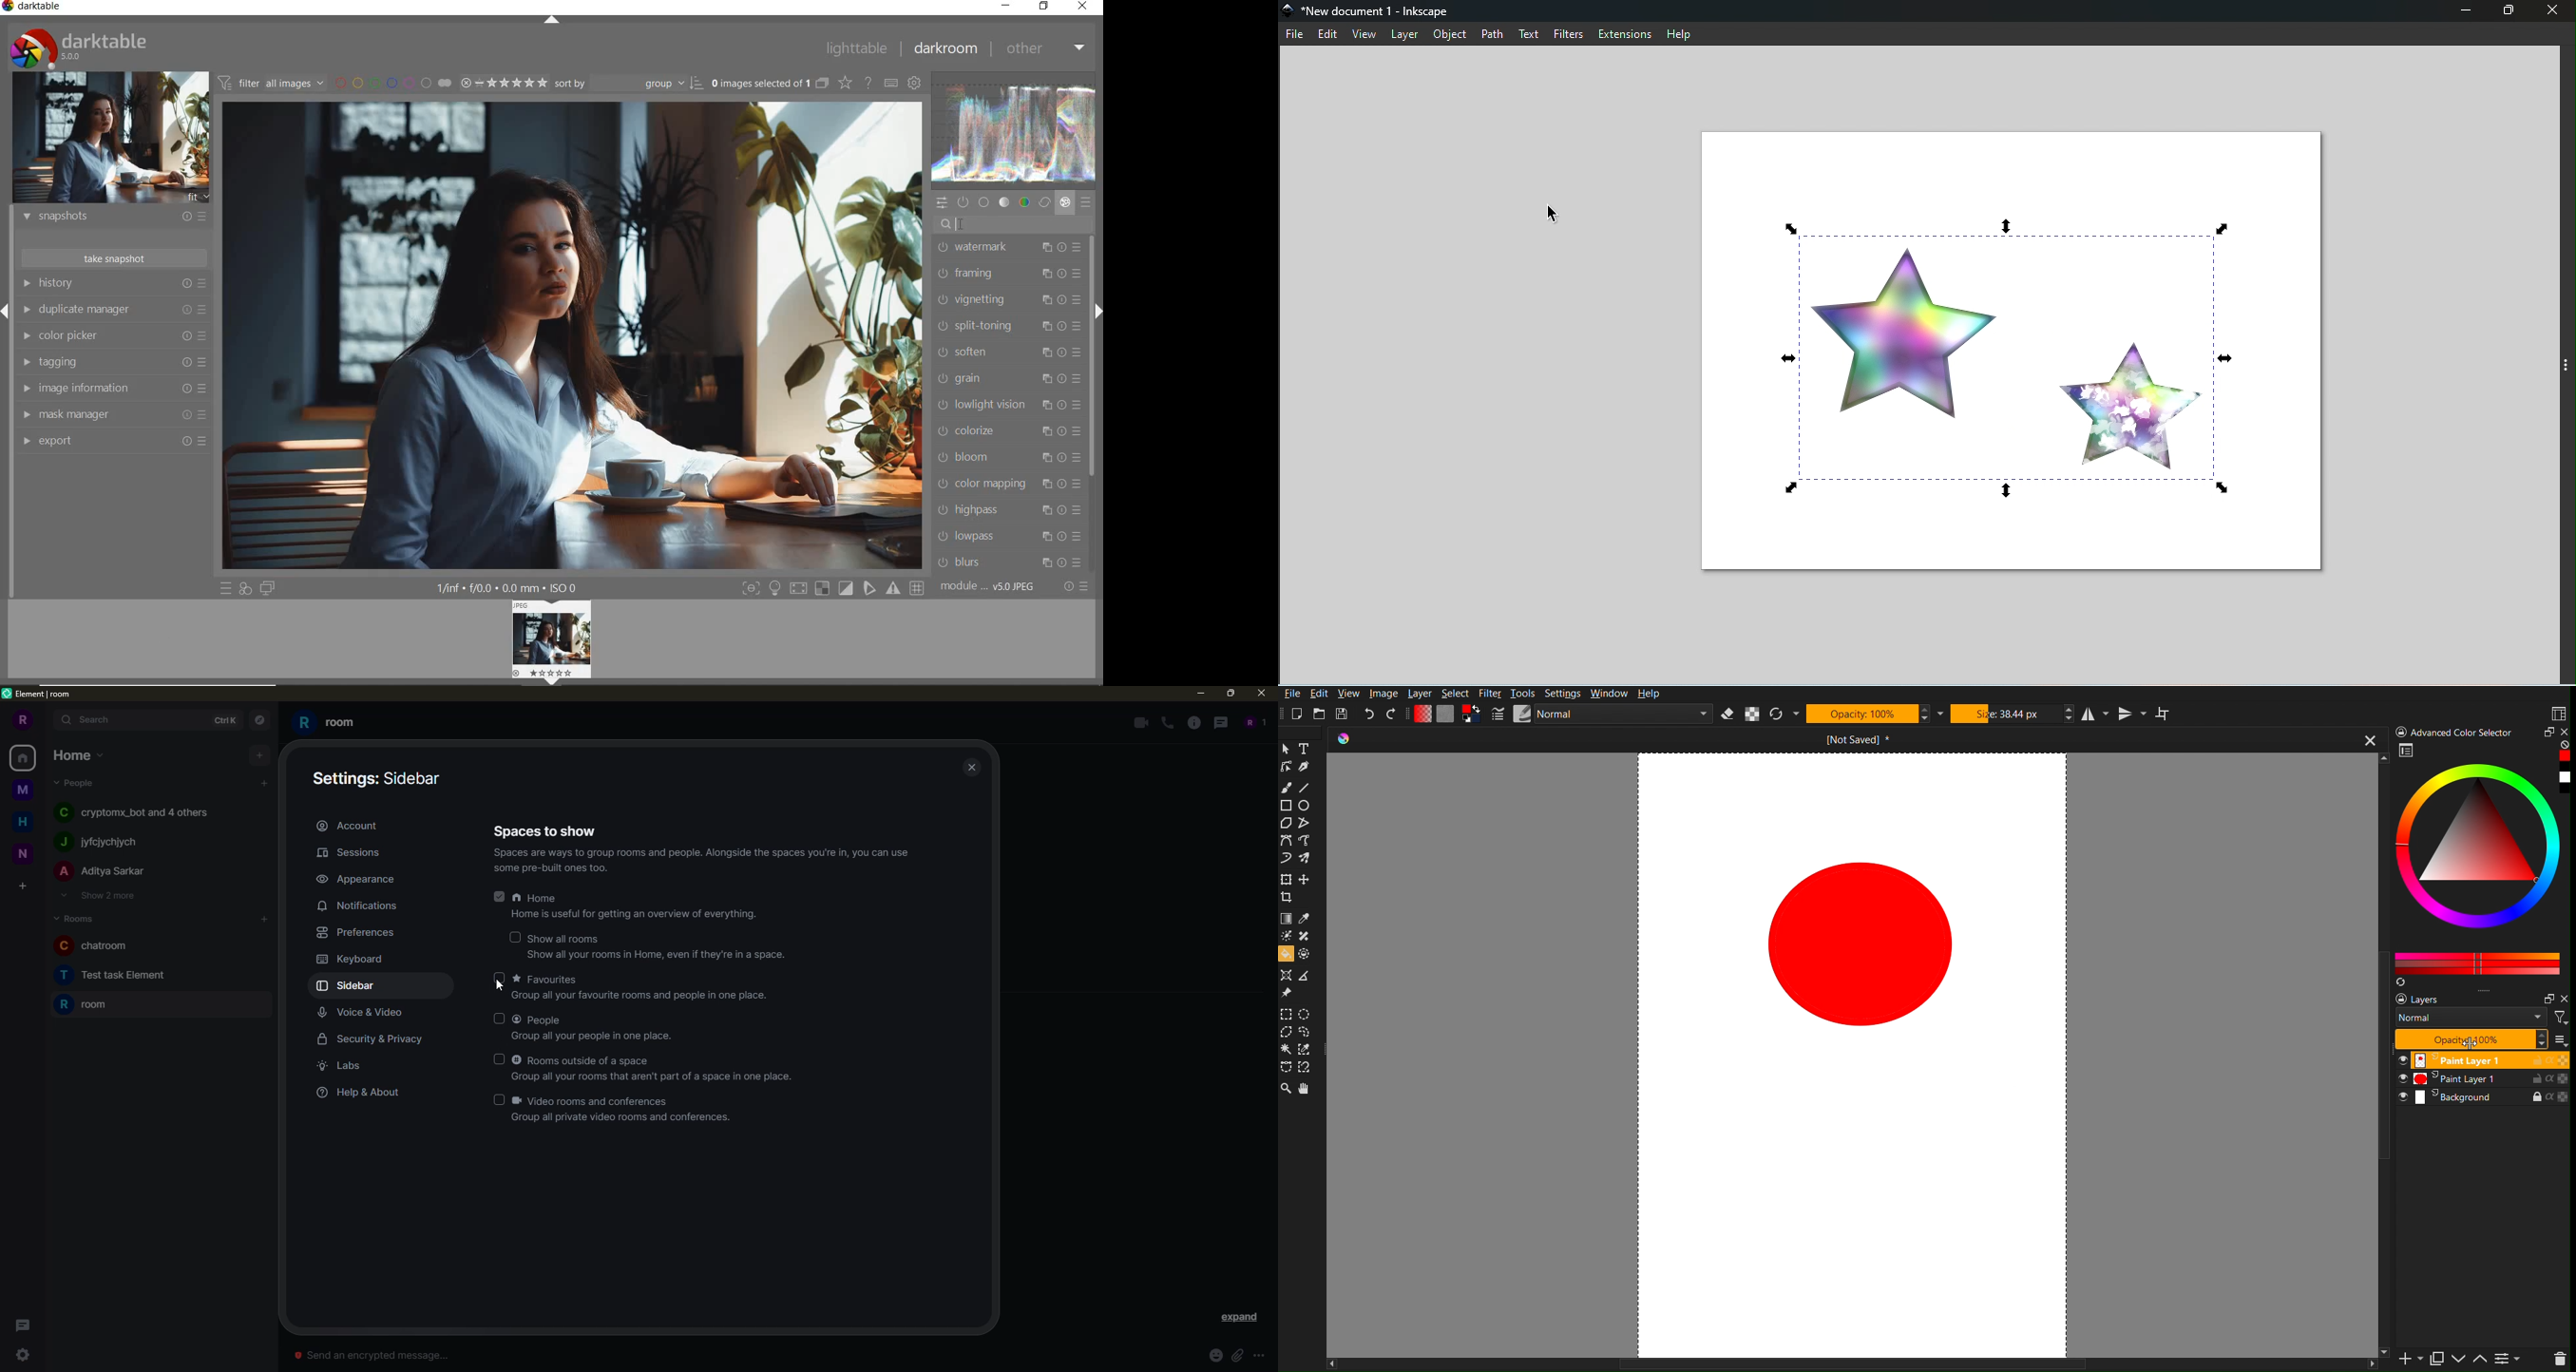  What do you see at coordinates (578, 1038) in the screenshot?
I see `Group all your people in one place.` at bounding box center [578, 1038].